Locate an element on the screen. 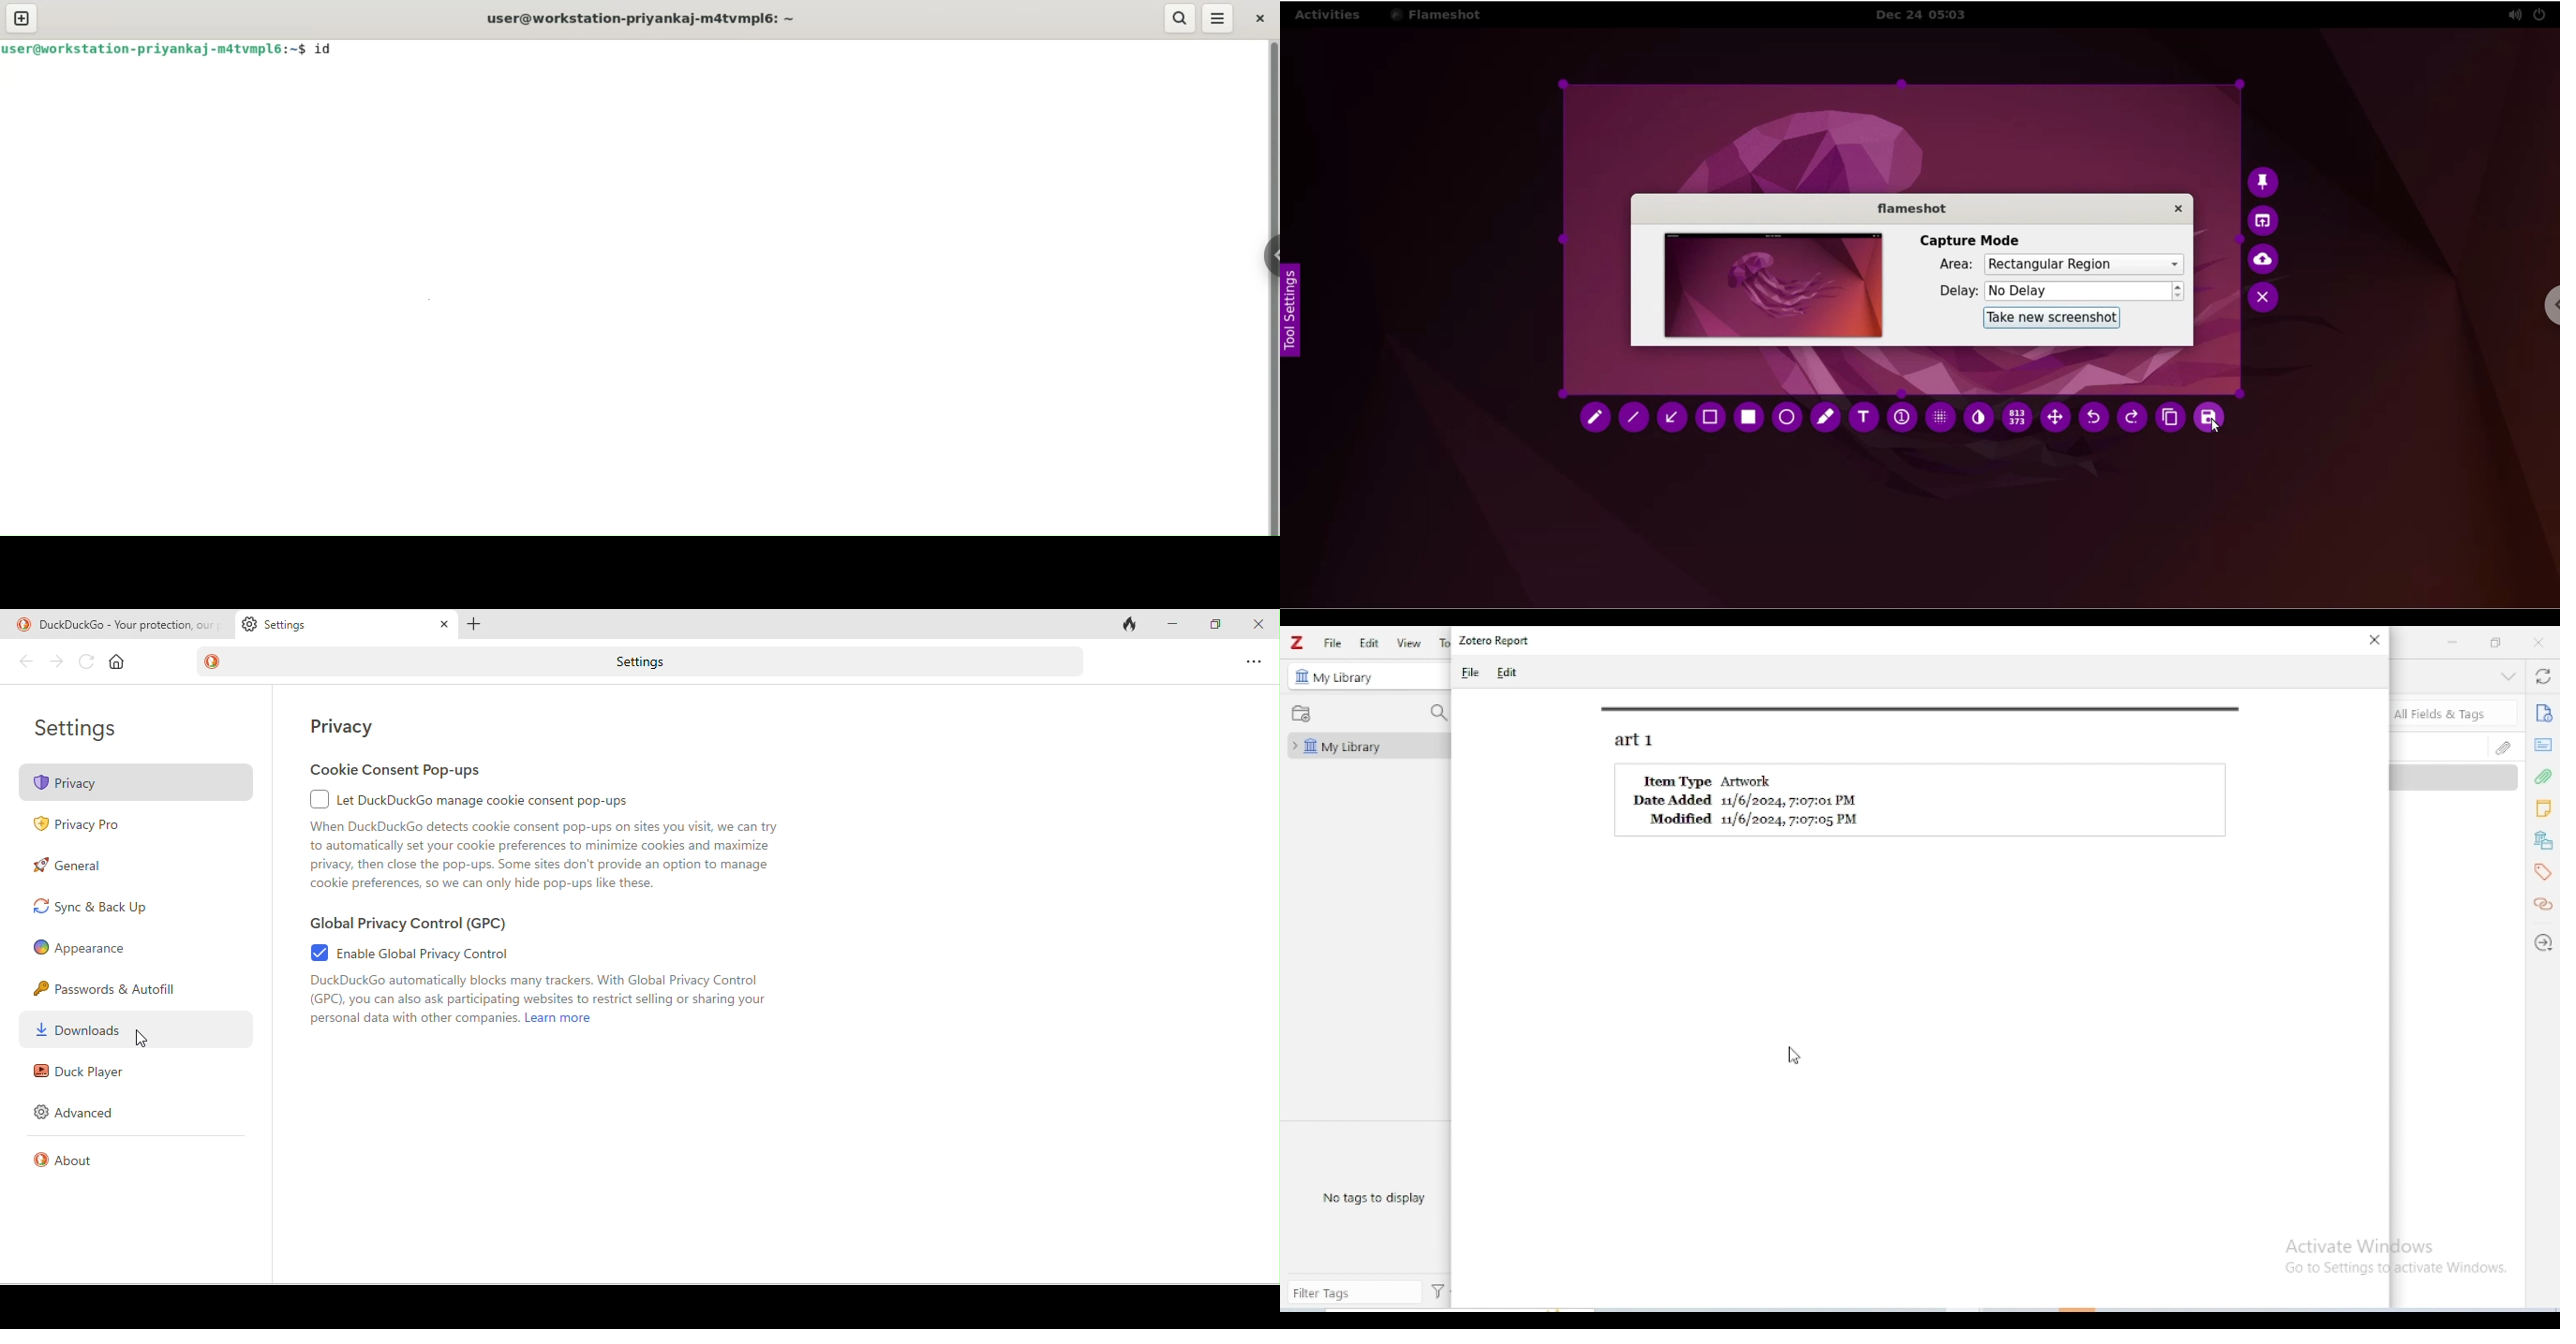 This screenshot has width=2576, height=1344. track tab is located at coordinates (1126, 626).